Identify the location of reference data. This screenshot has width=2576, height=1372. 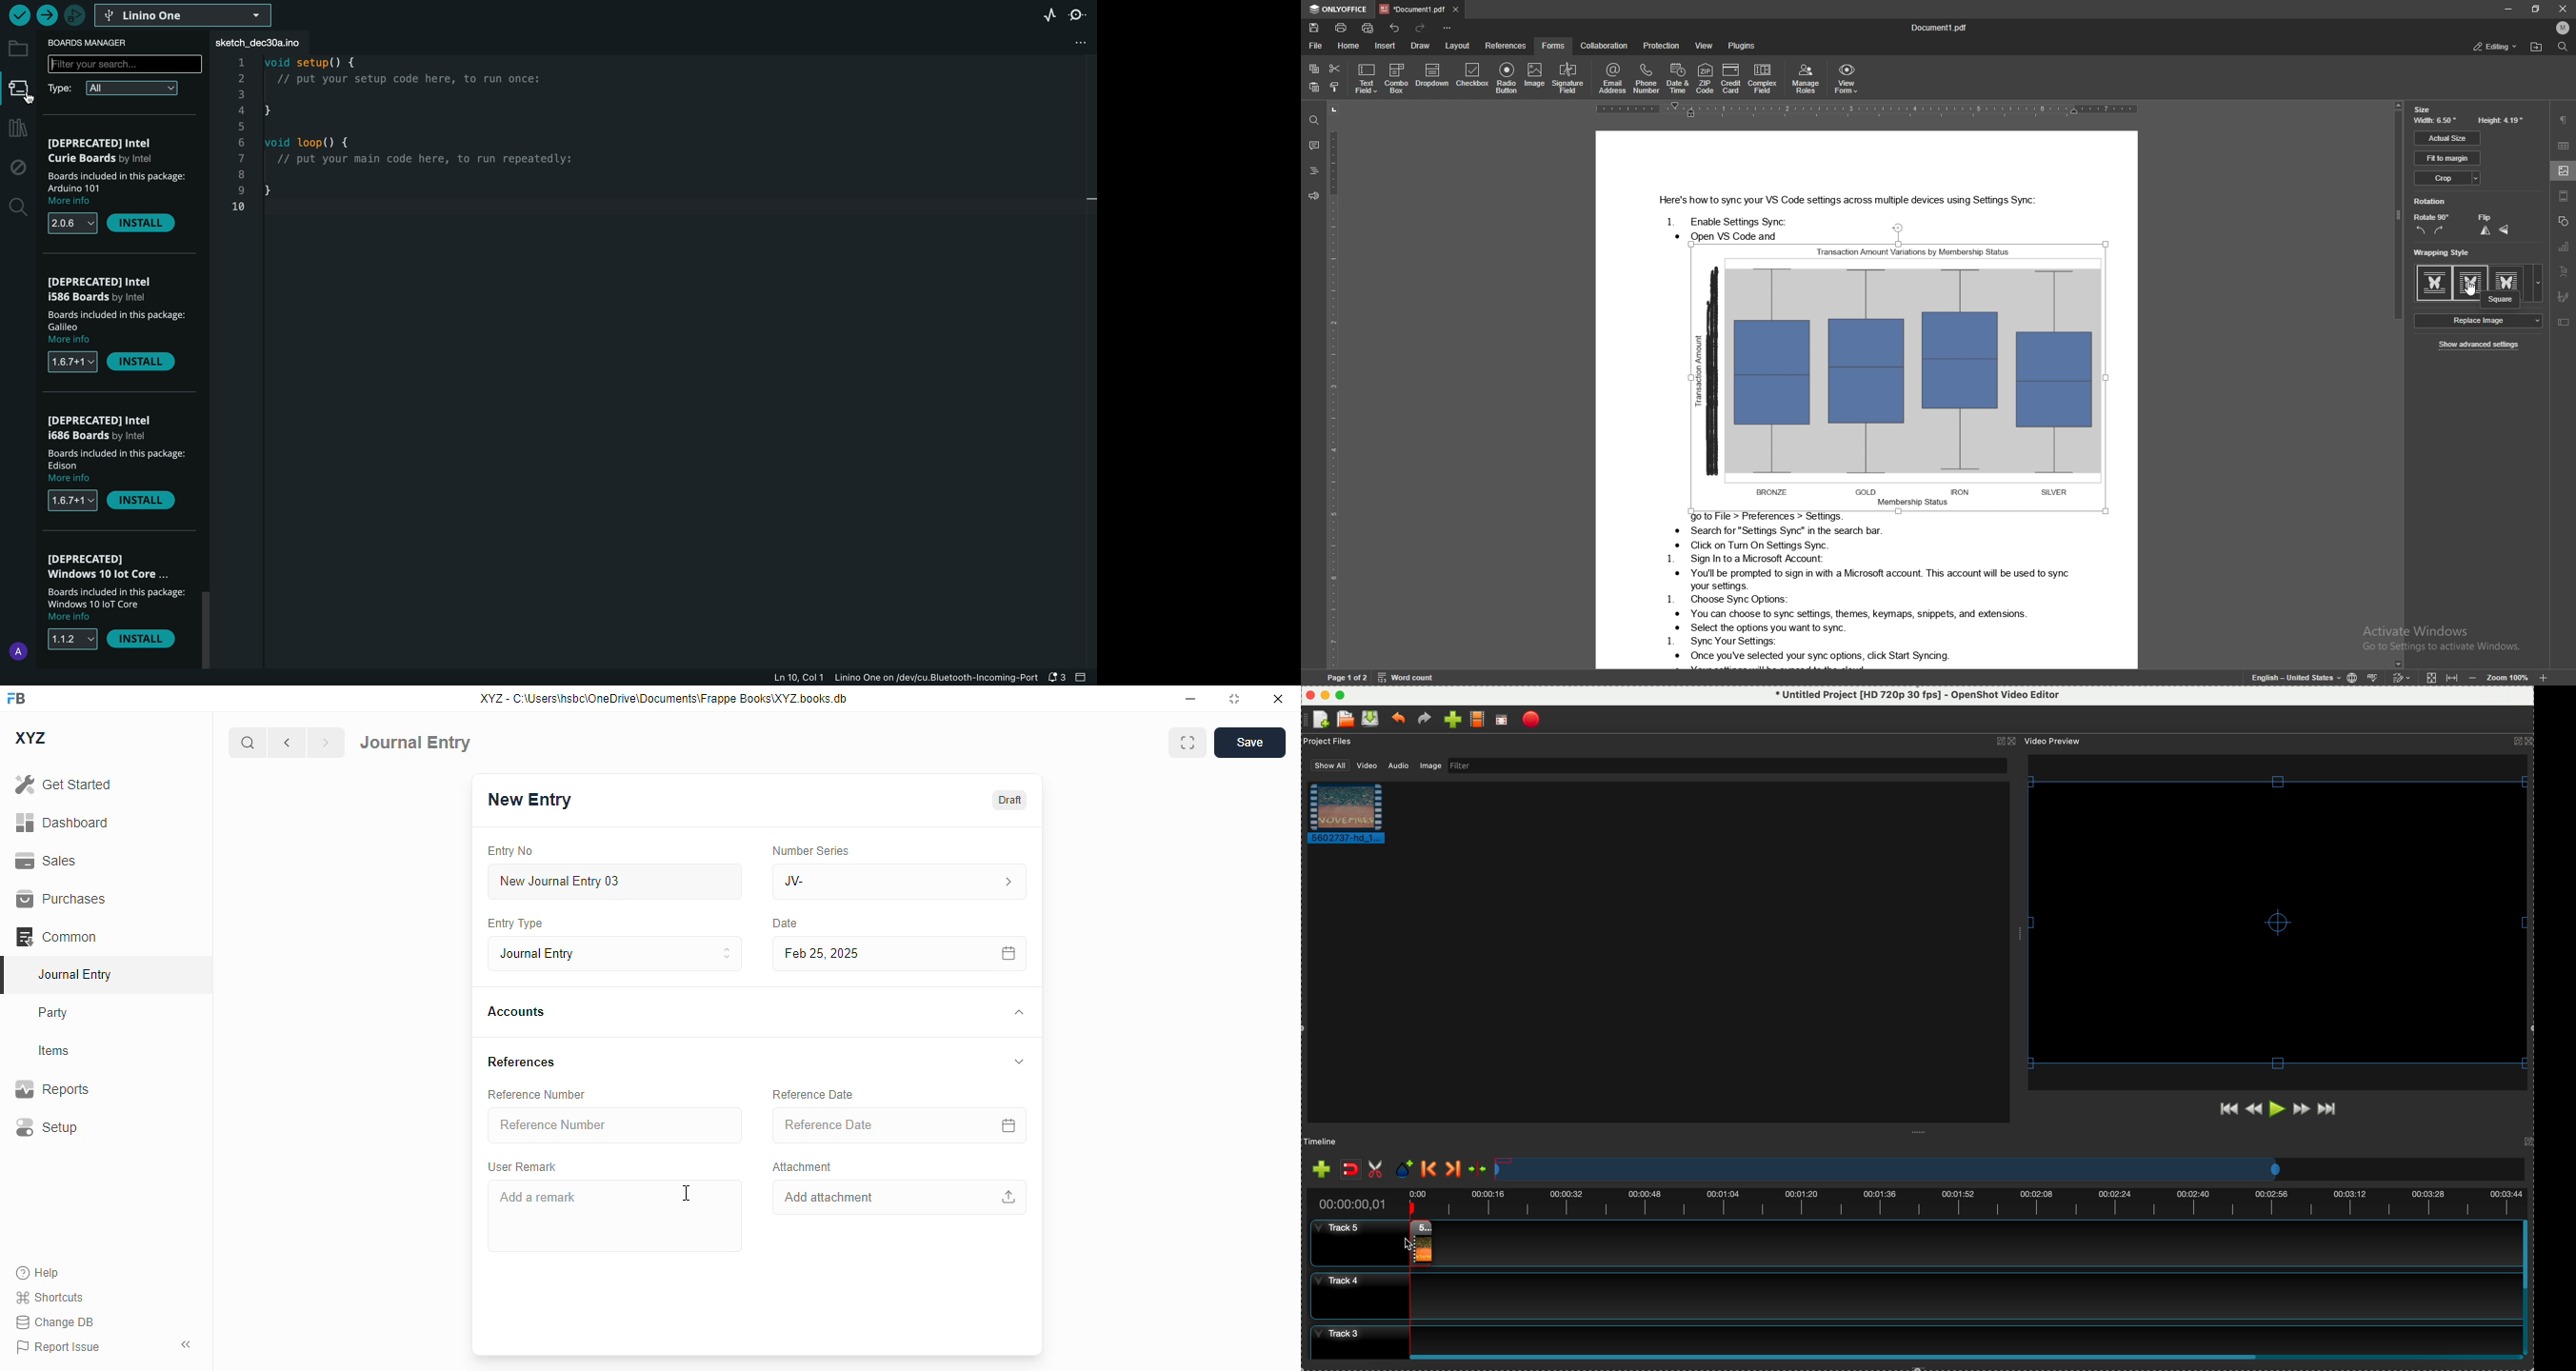
(813, 1094).